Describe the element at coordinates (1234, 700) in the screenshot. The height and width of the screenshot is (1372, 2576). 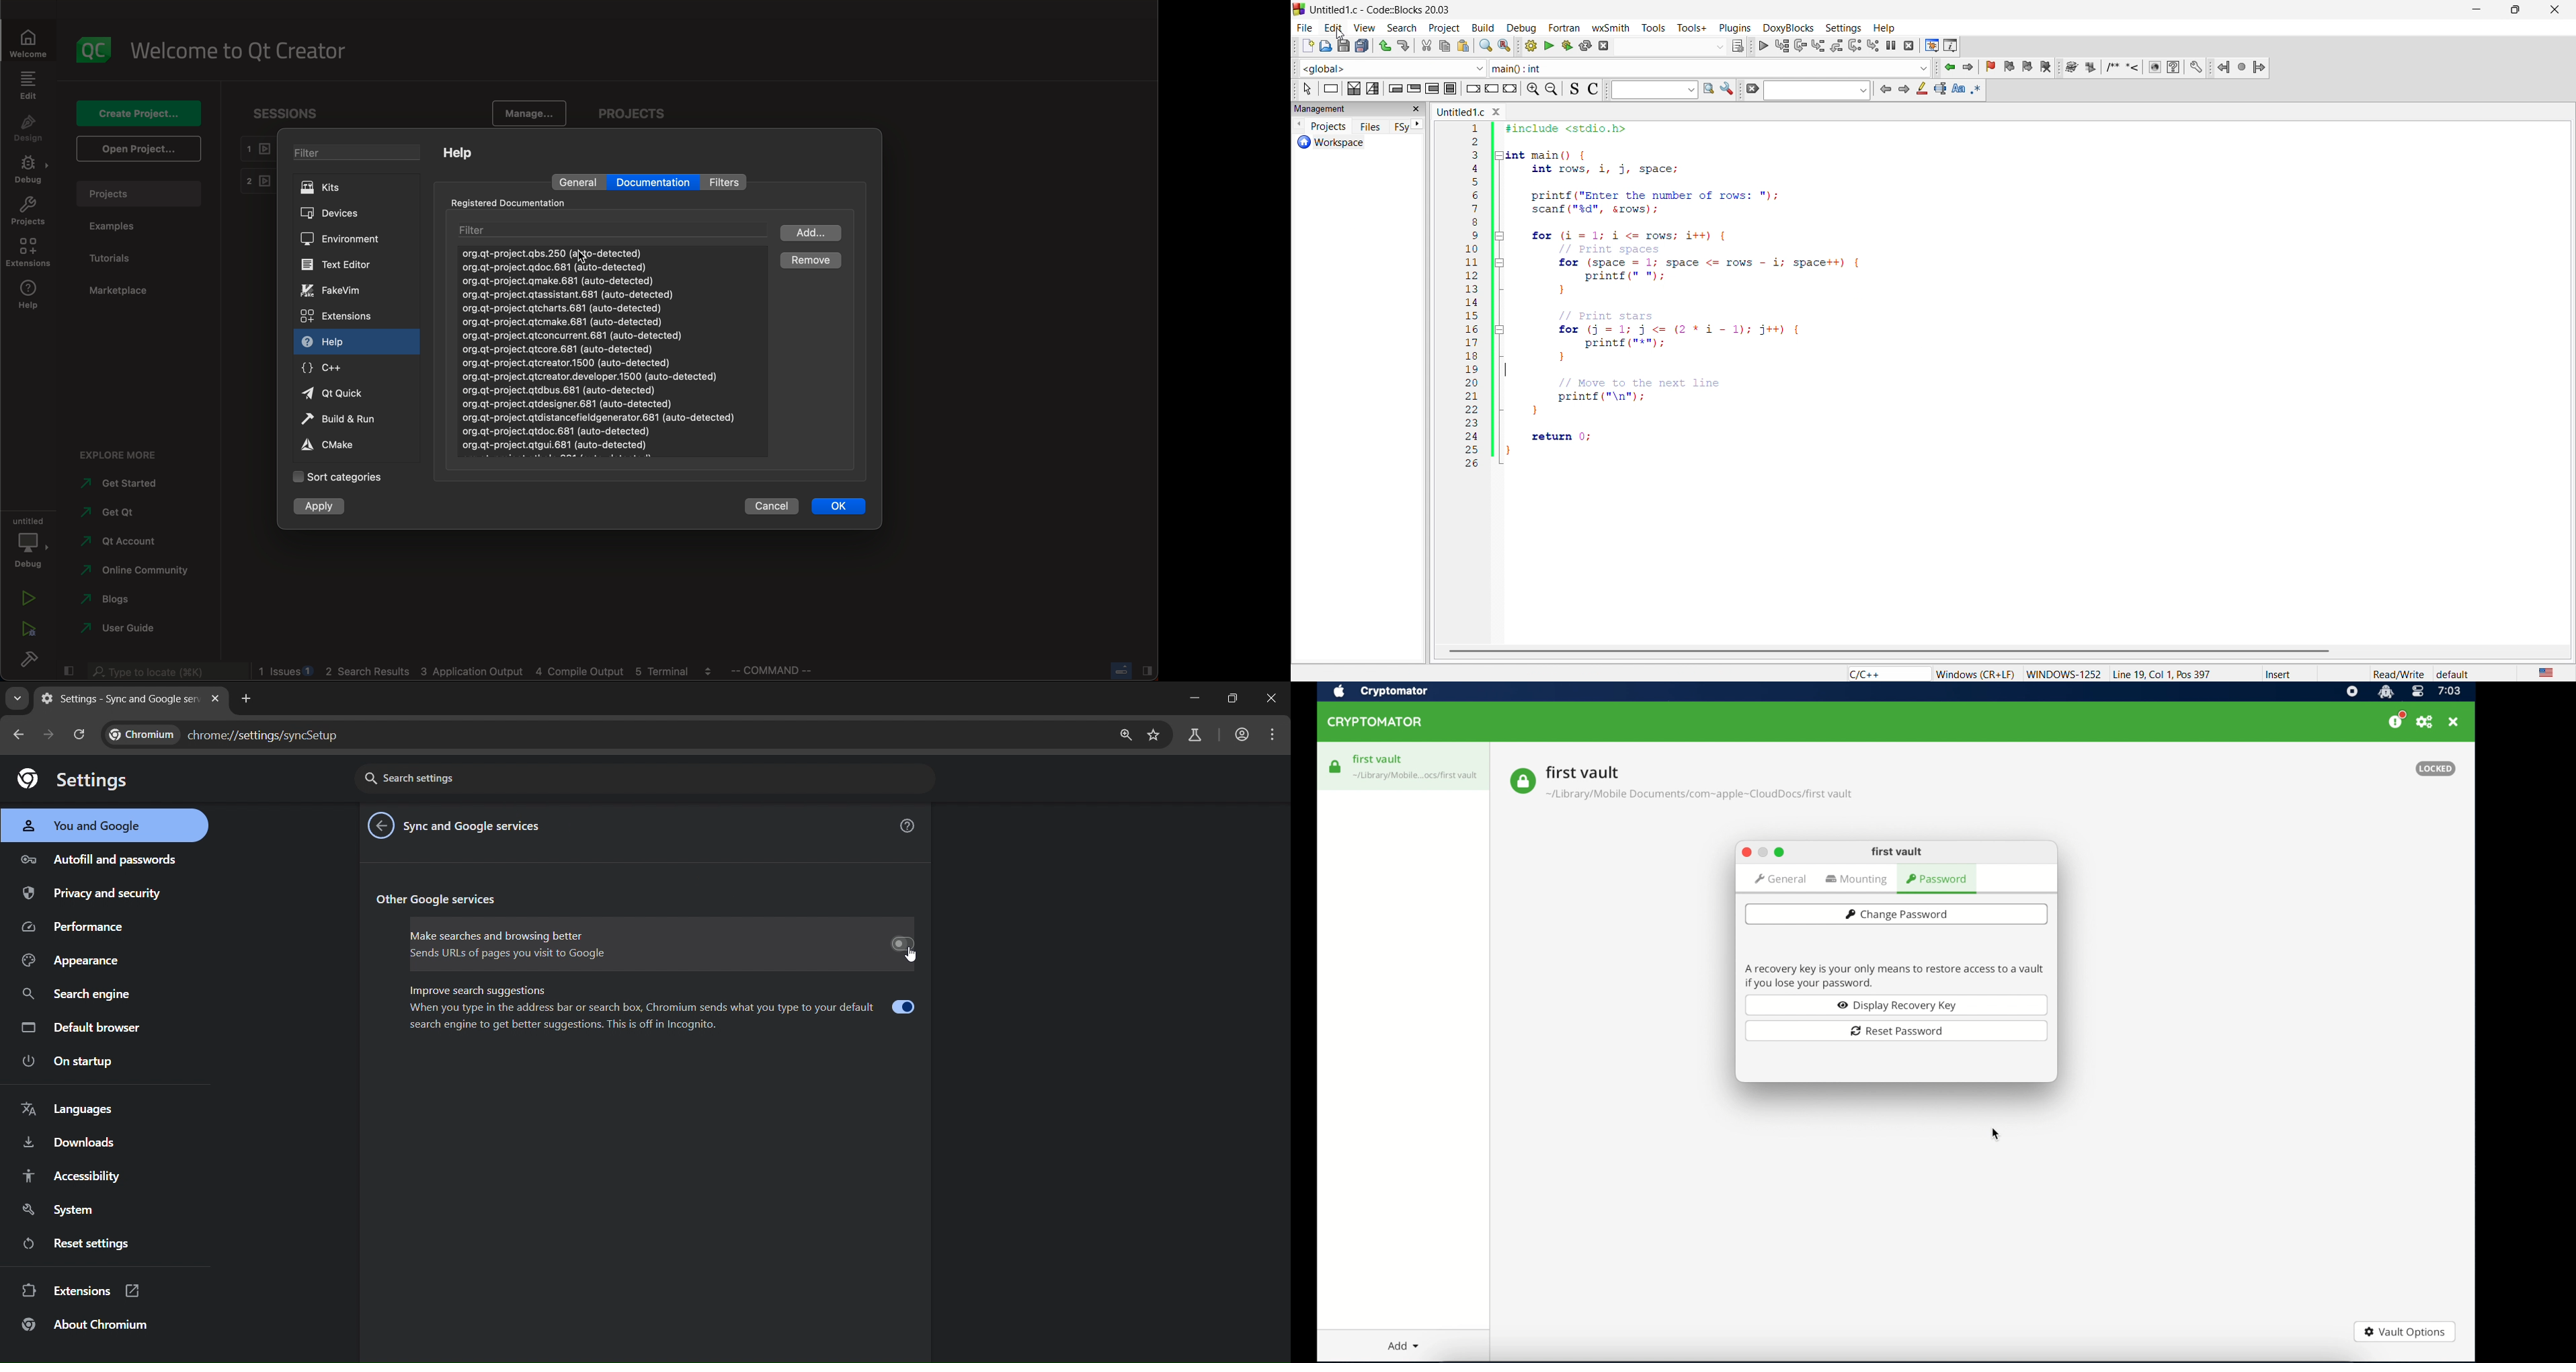
I see `restore down` at that location.